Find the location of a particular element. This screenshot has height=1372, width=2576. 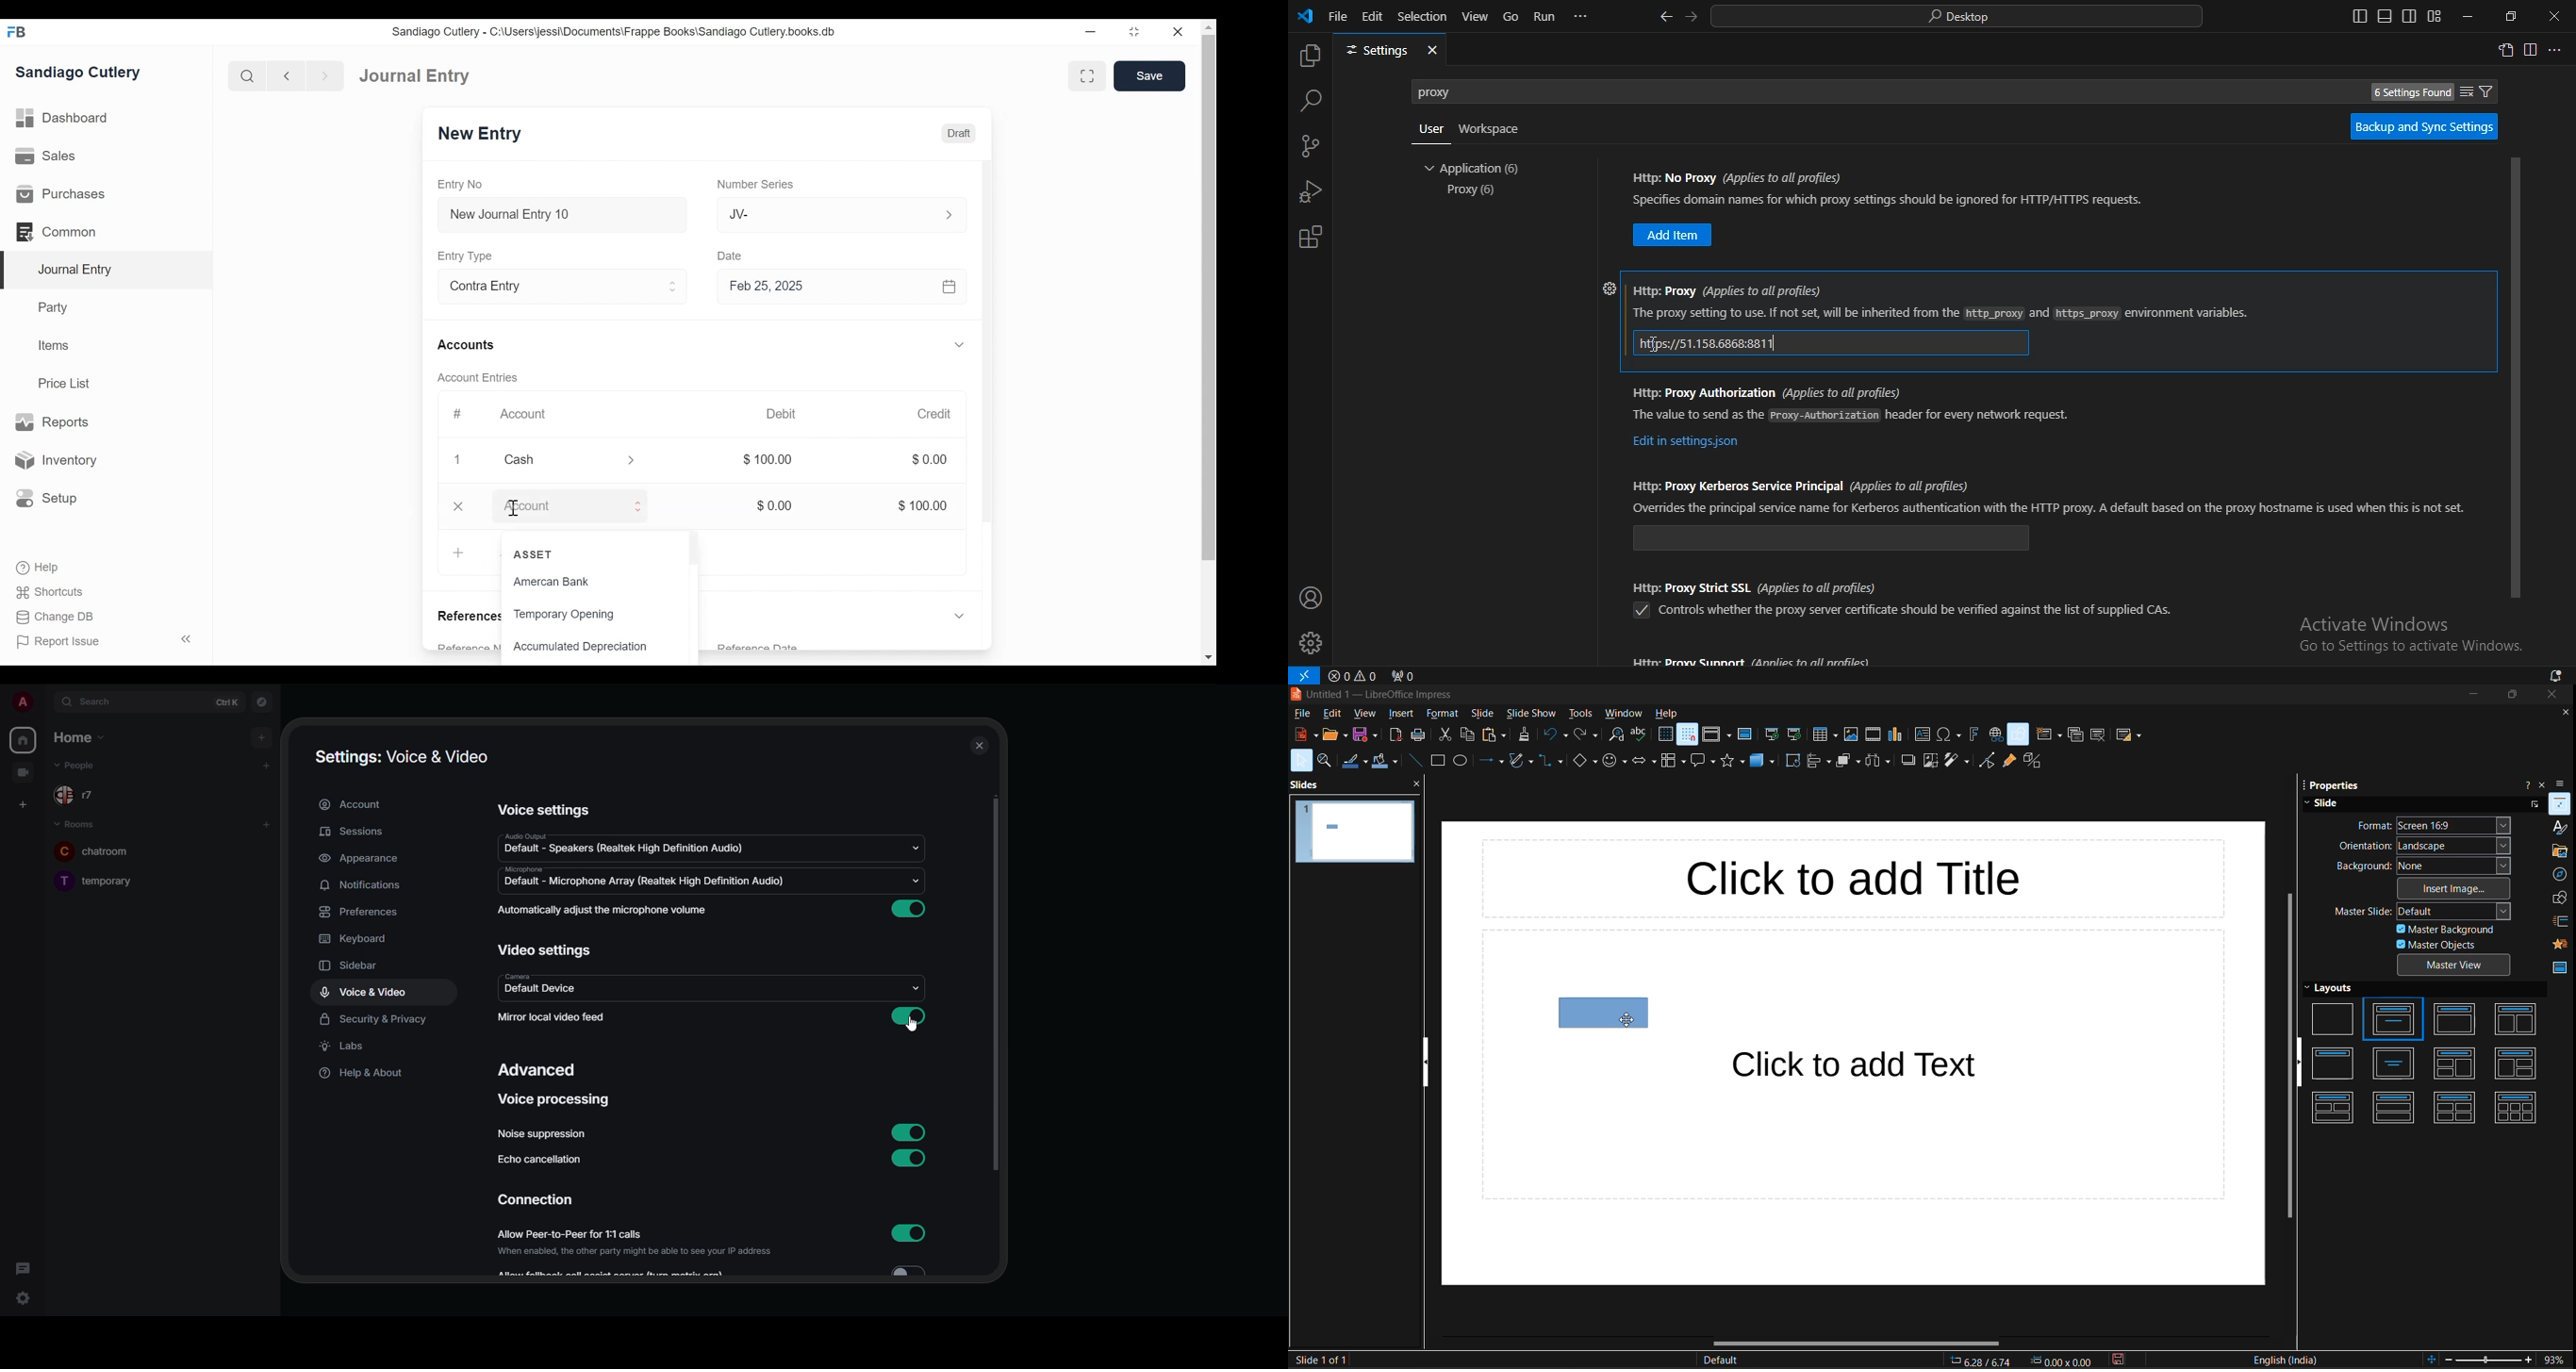

show draw functions is located at coordinates (2019, 734).